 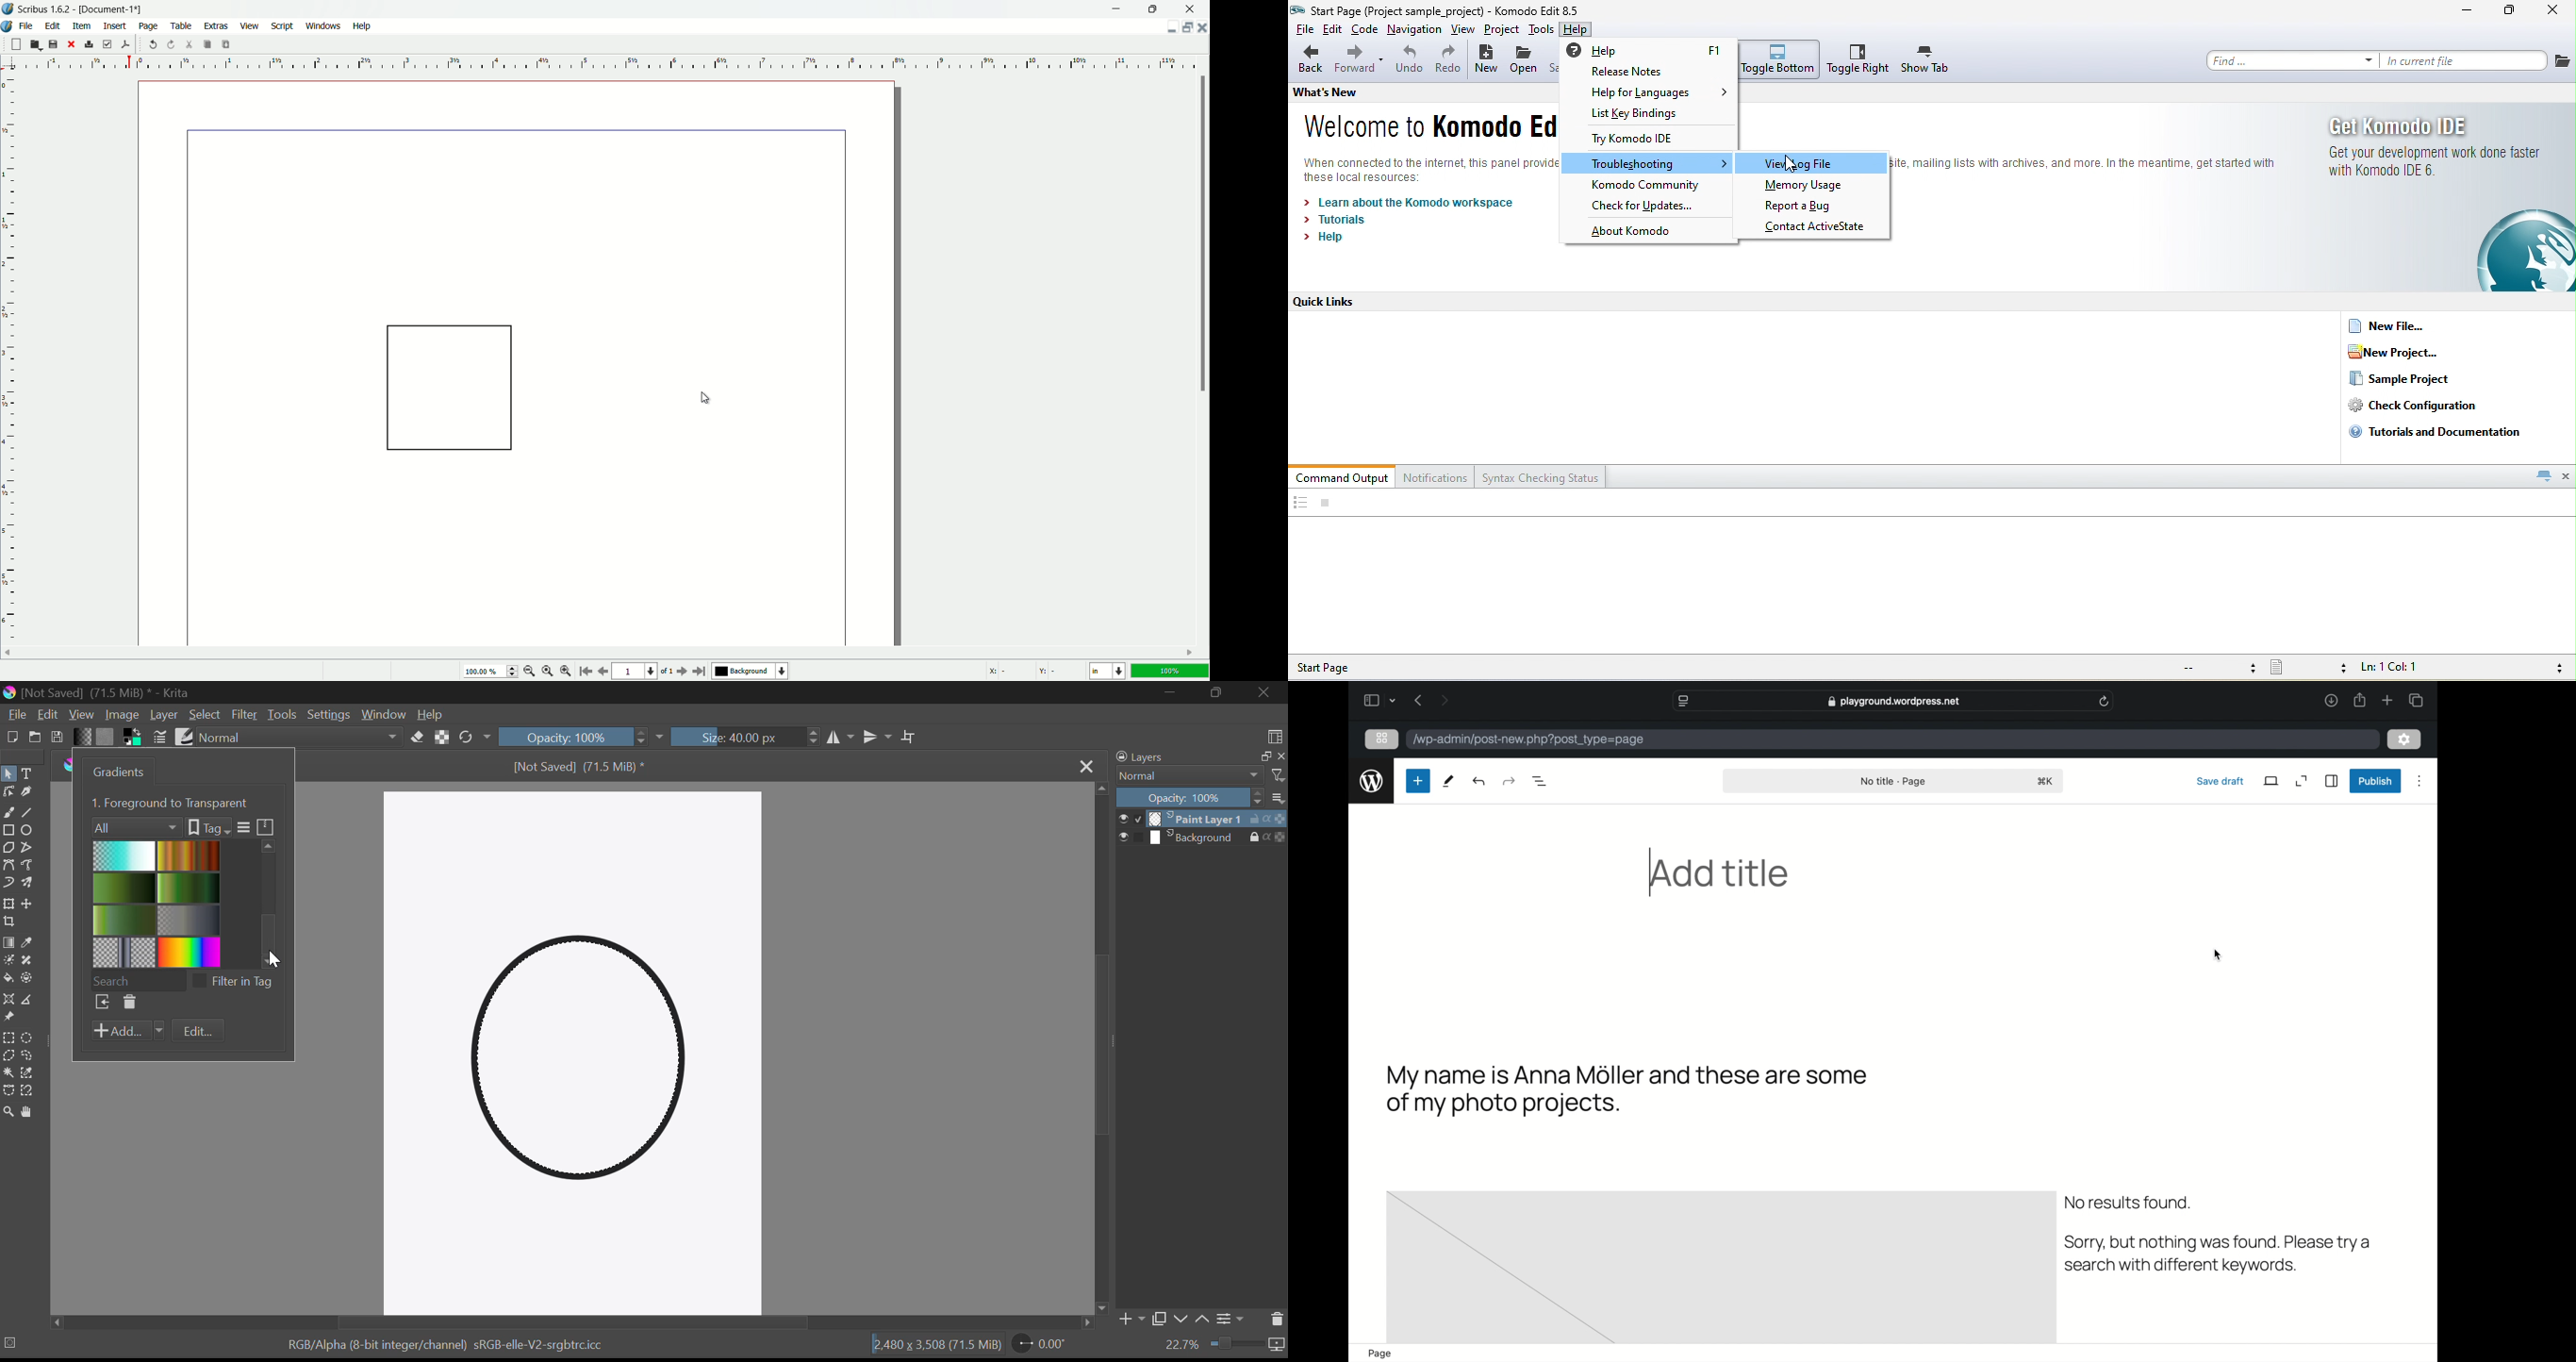 What do you see at coordinates (2467, 12) in the screenshot?
I see `minimize` at bounding box center [2467, 12].